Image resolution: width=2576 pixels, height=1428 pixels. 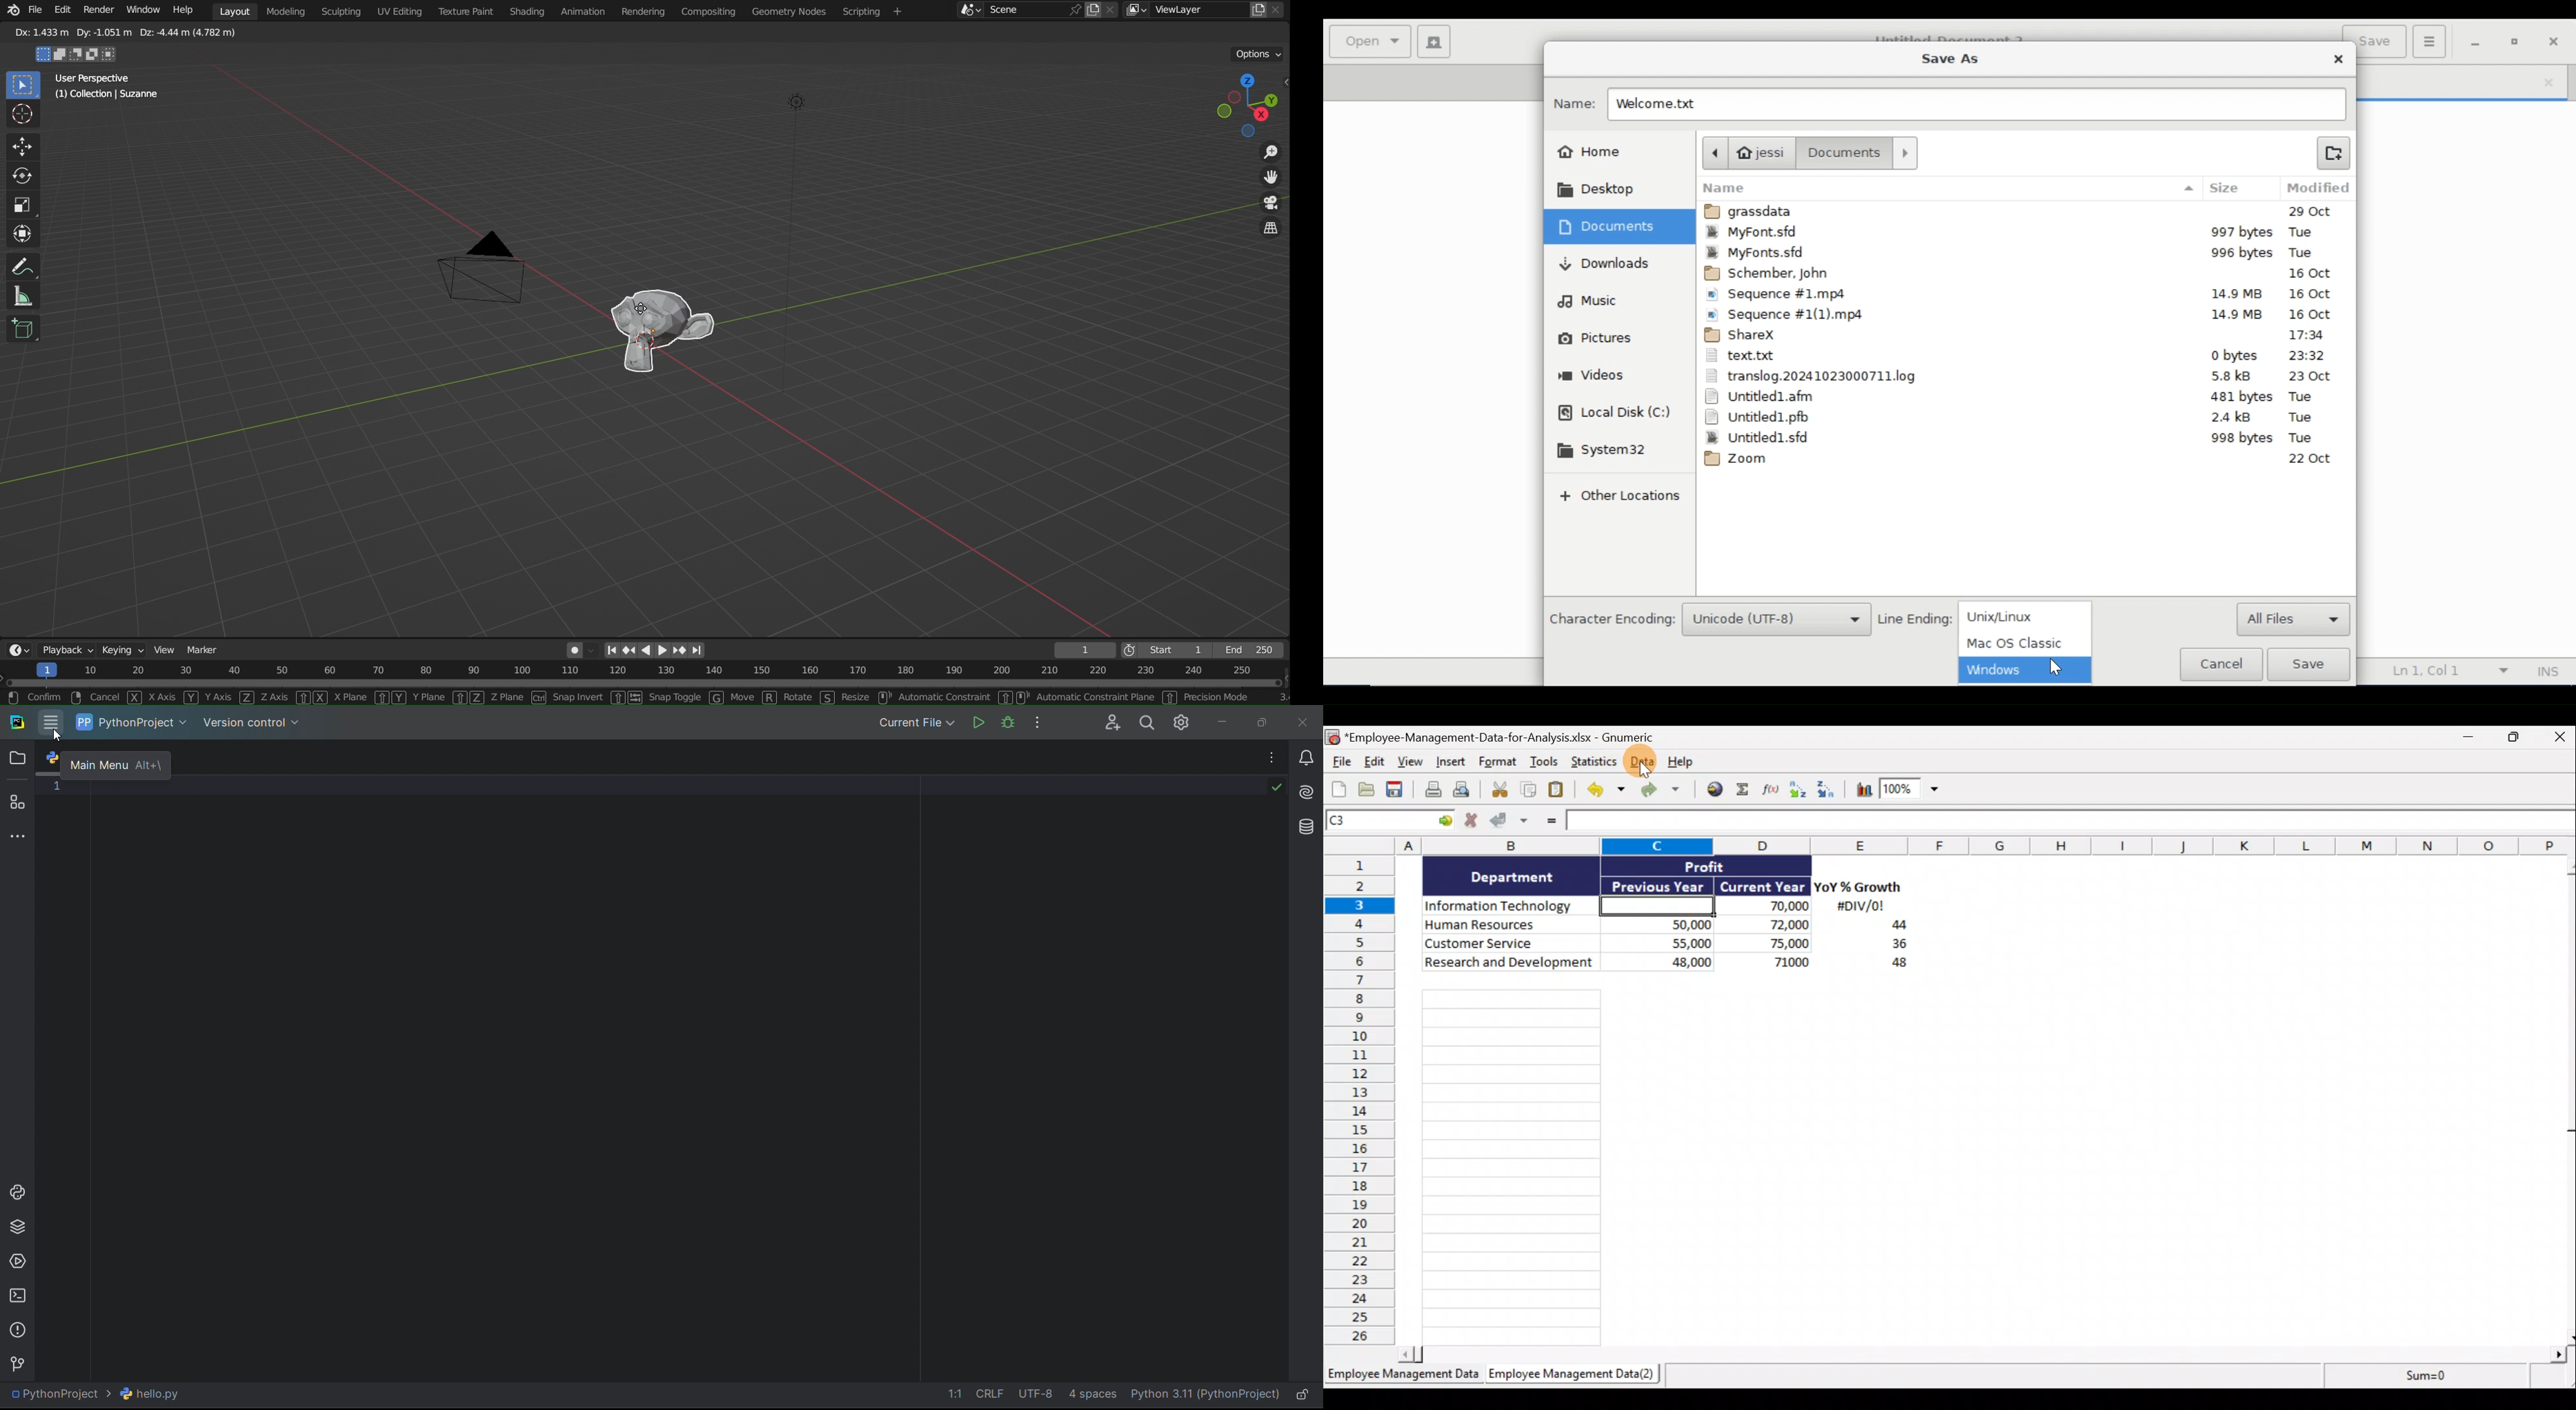 What do you see at coordinates (113, 54) in the screenshot?
I see `intersect existing selection` at bounding box center [113, 54].